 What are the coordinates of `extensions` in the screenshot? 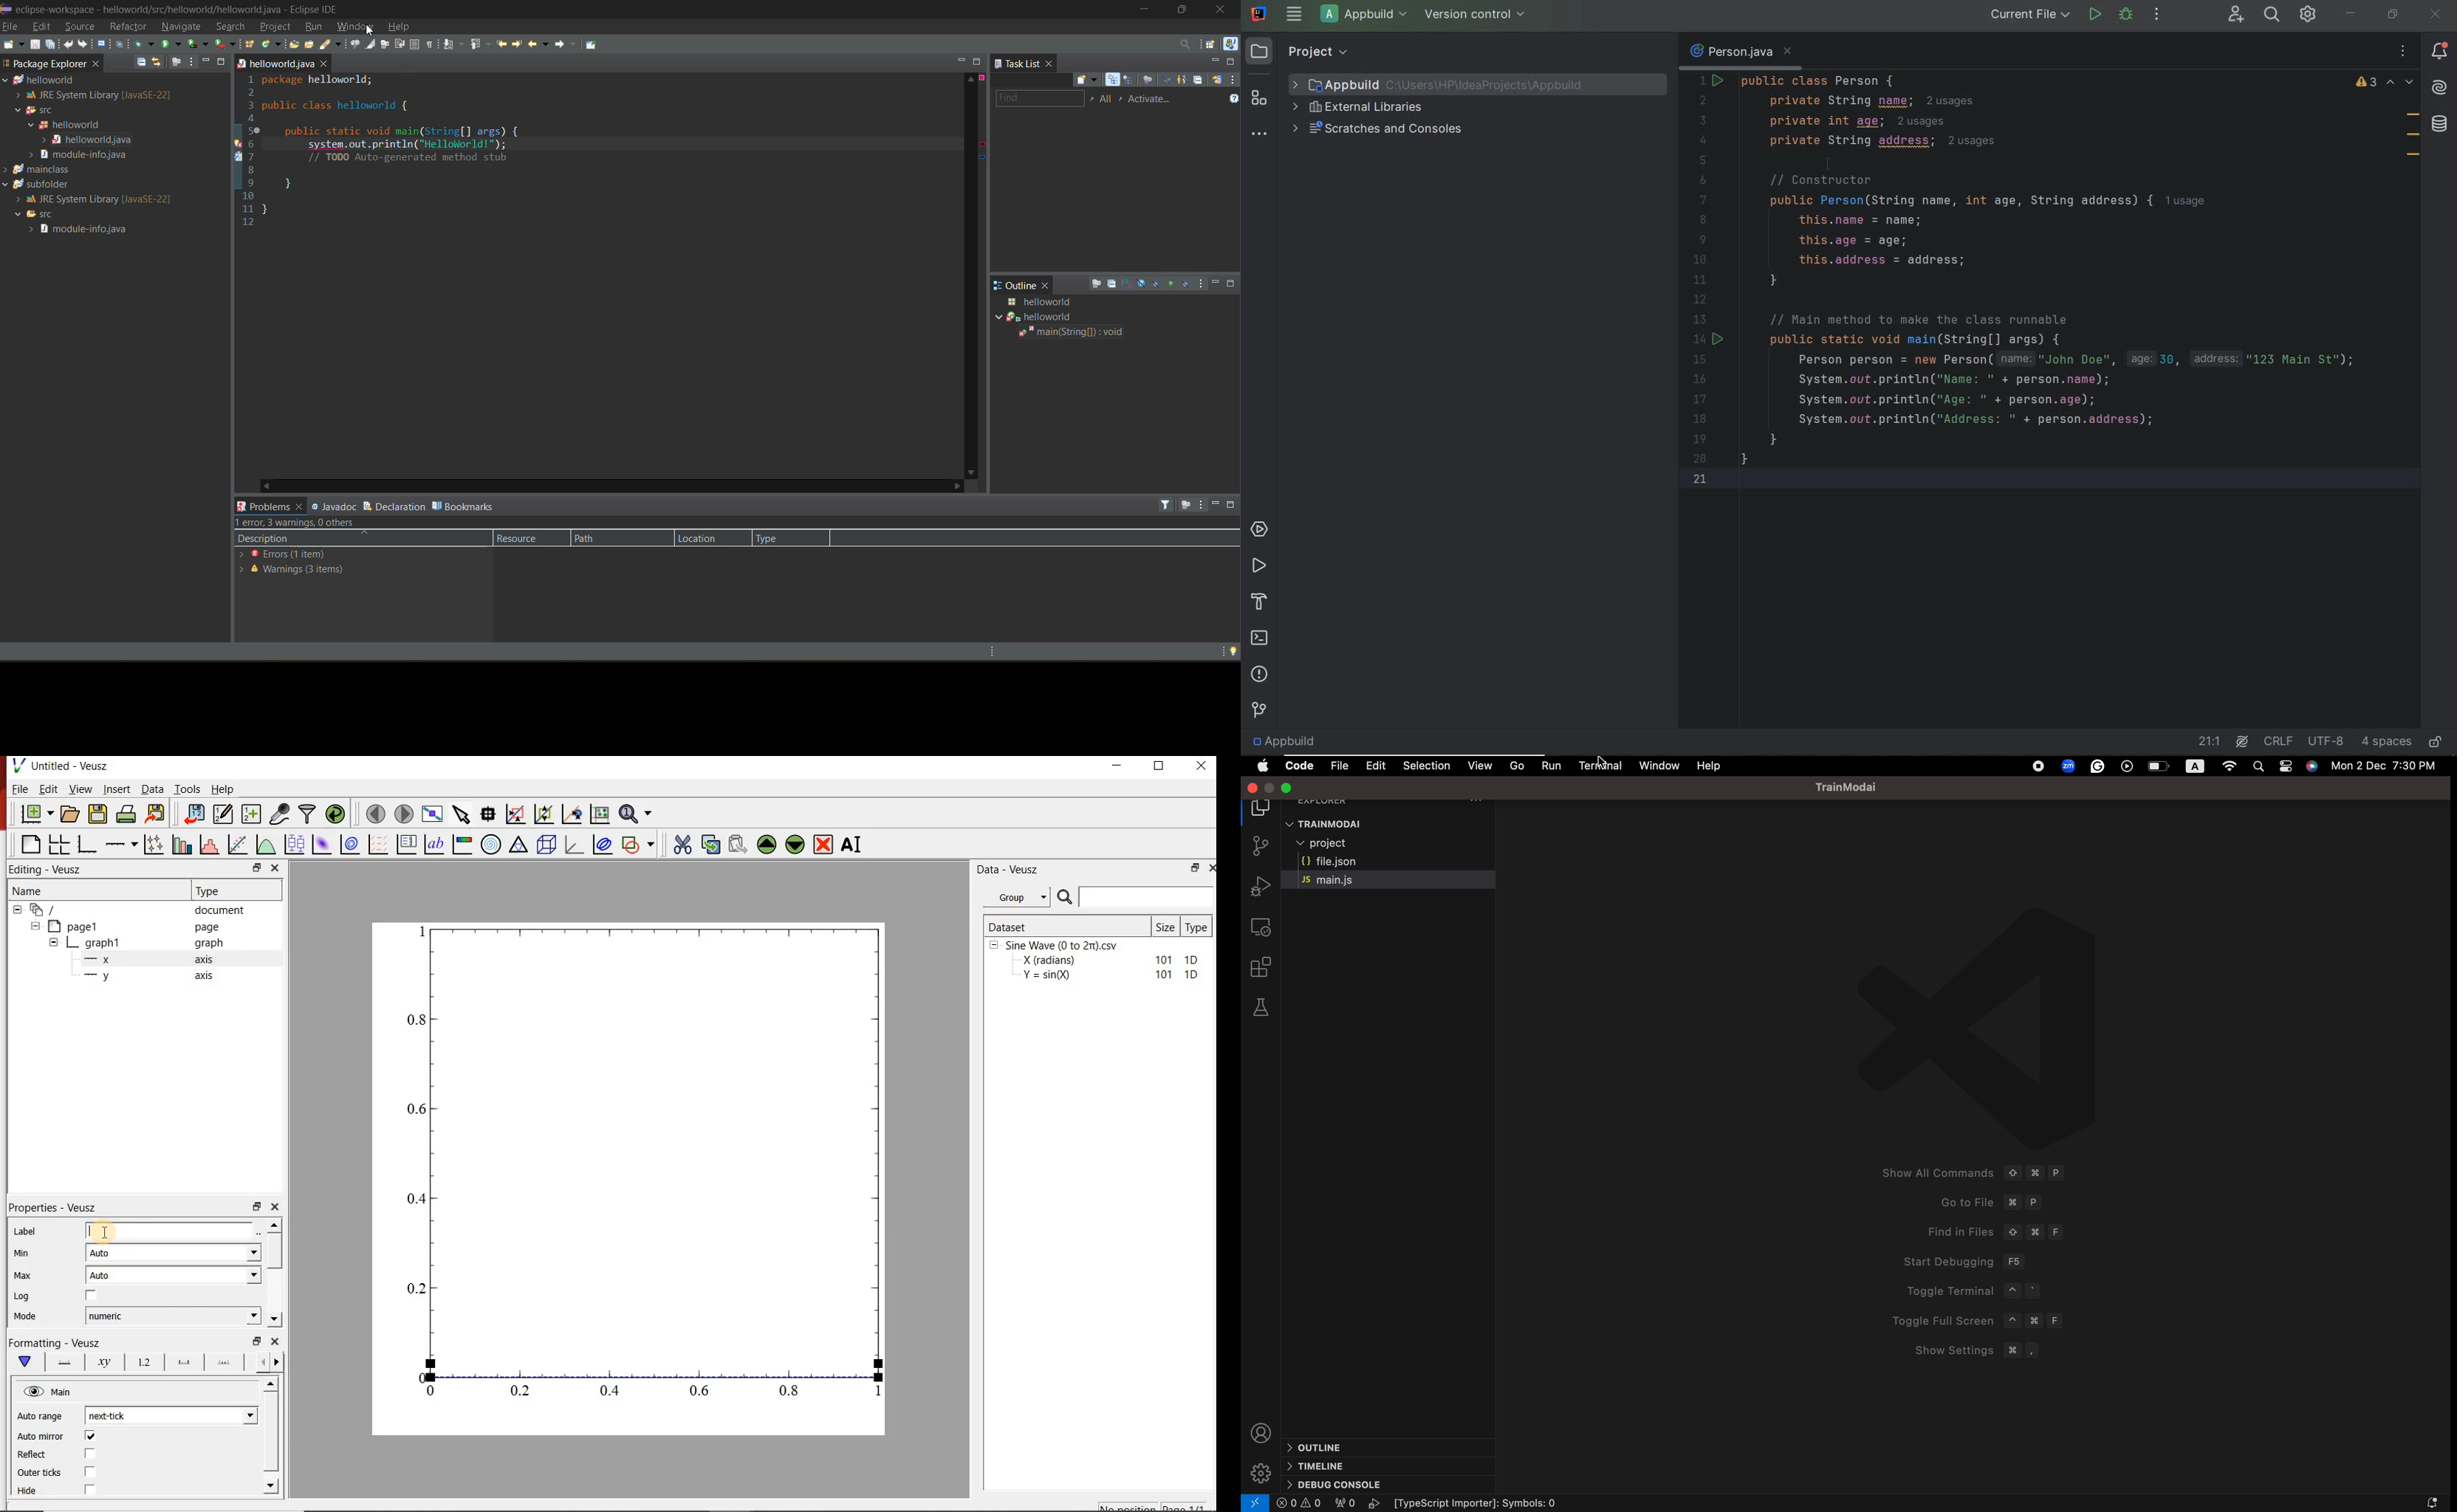 It's located at (1265, 967).